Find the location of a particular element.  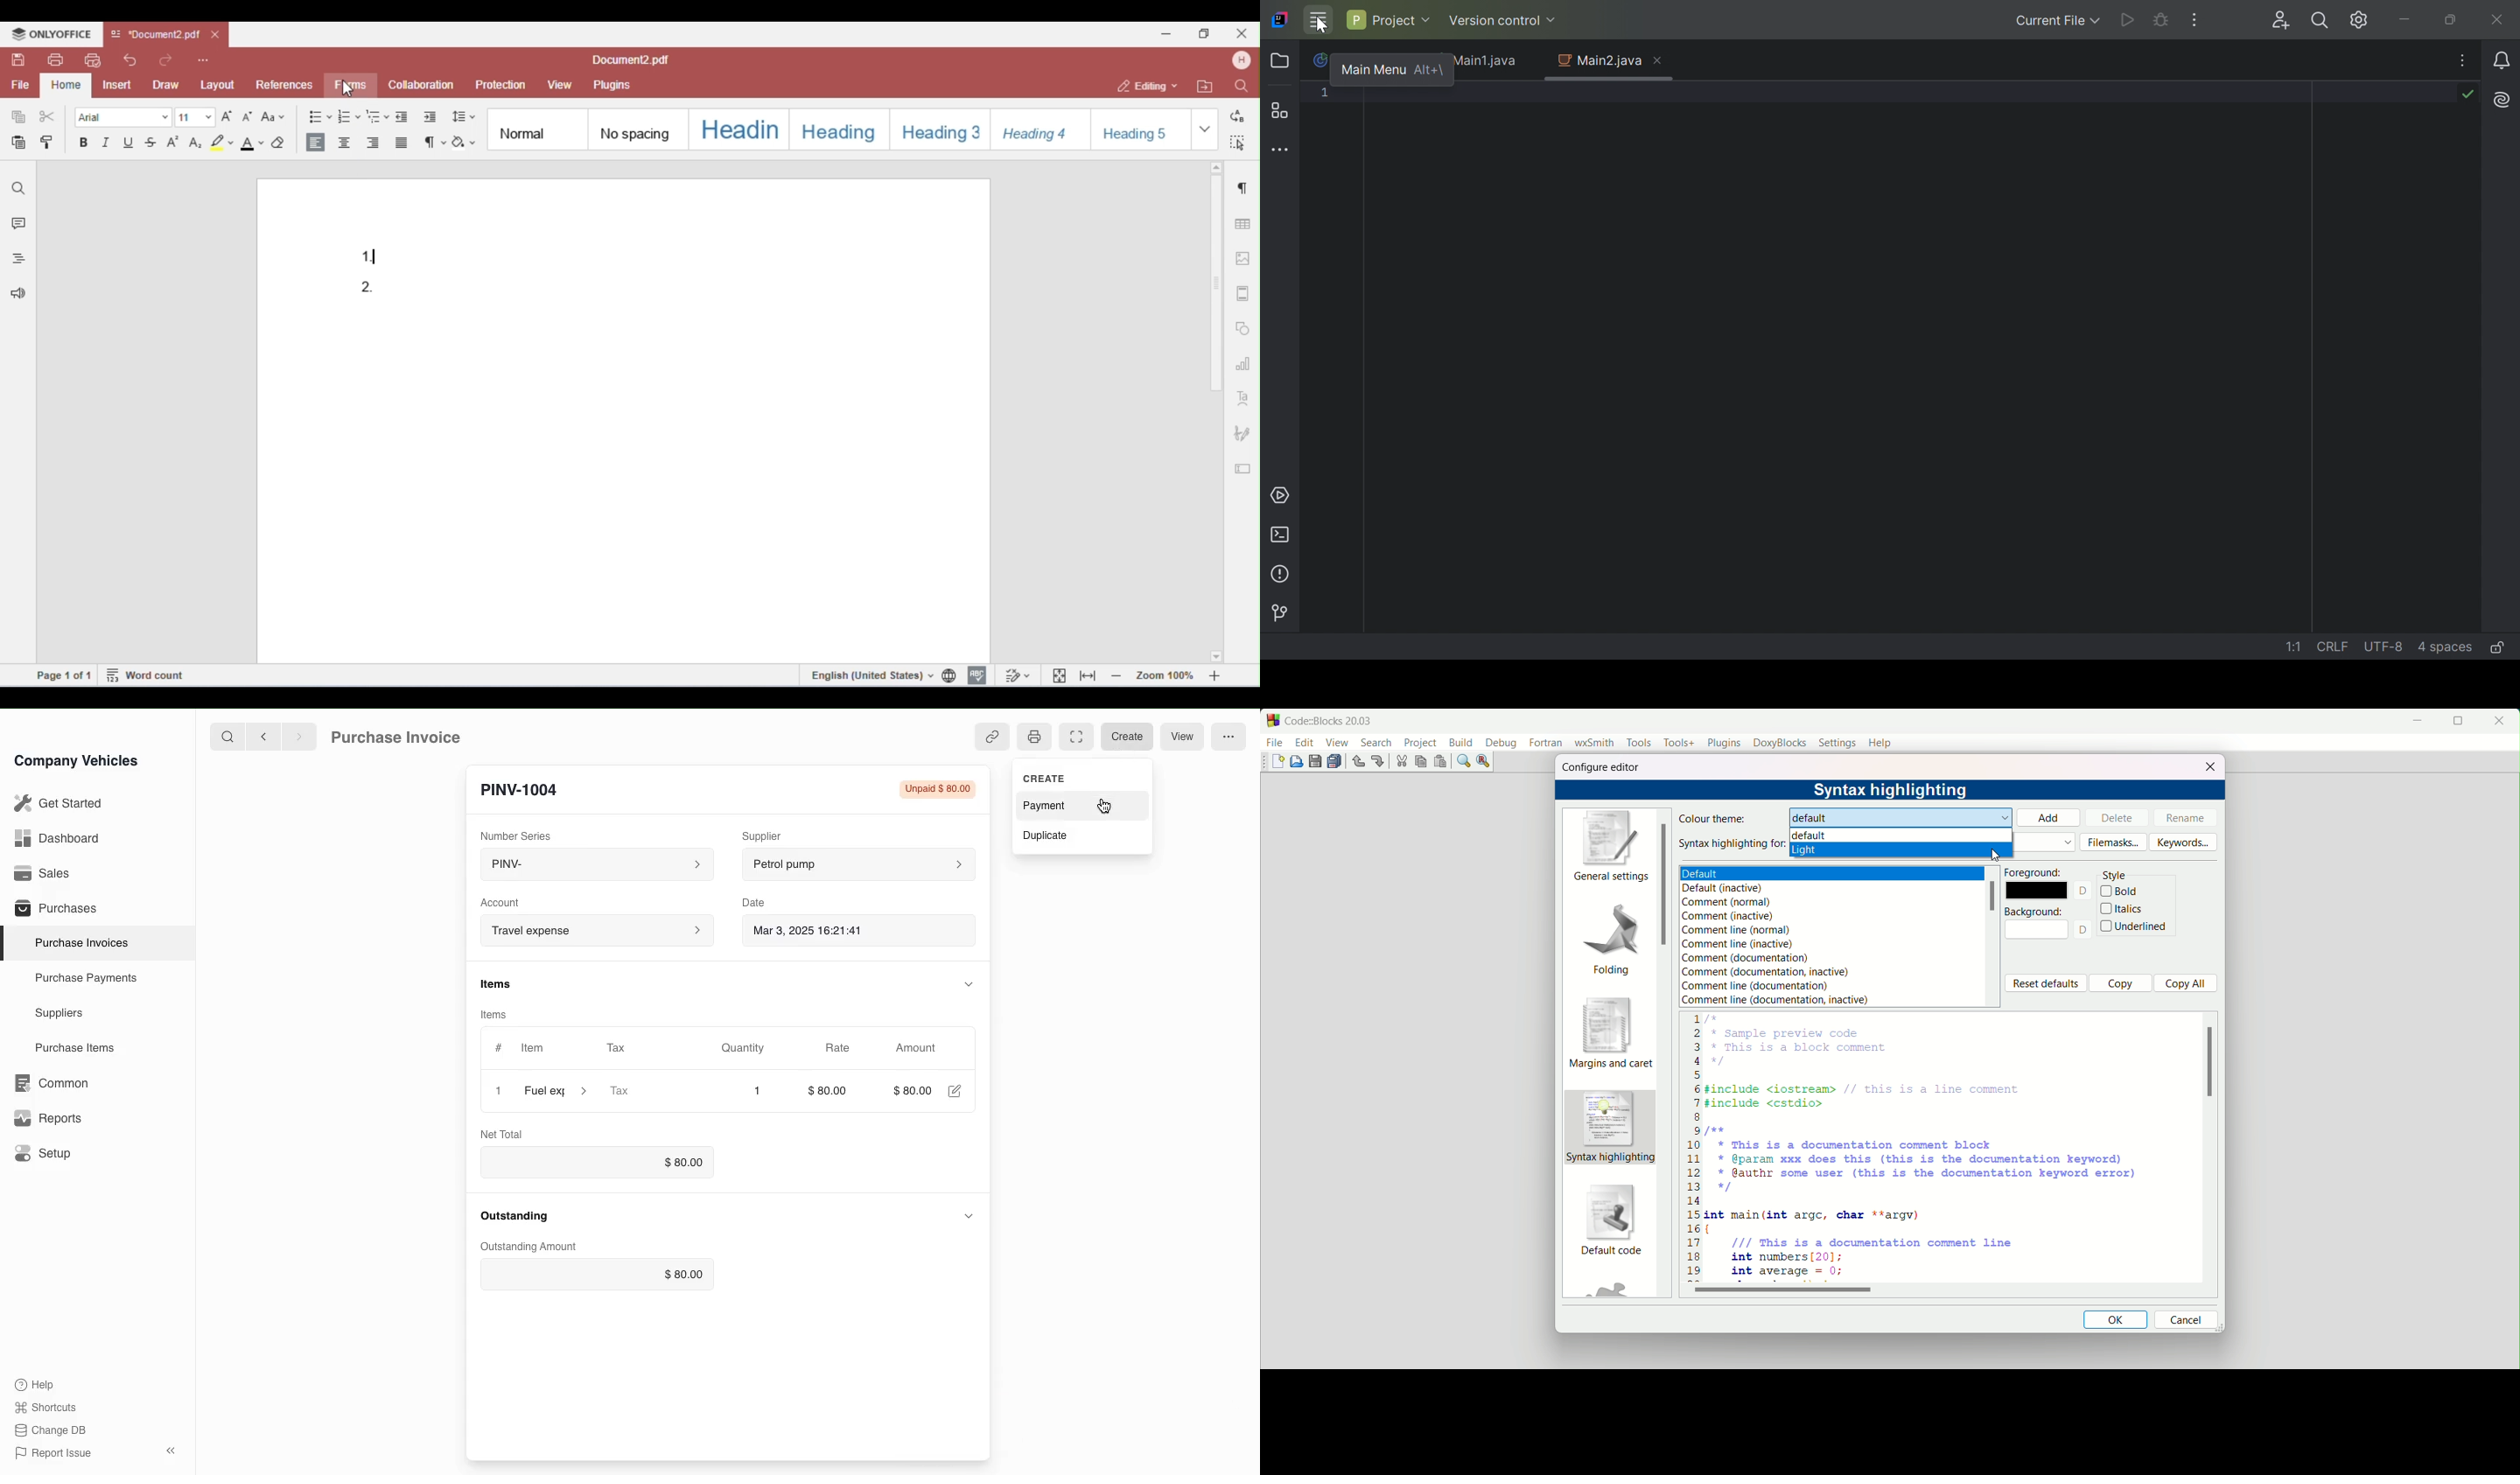

Mar 3, 2025 16:21:41 is located at coordinates (842, 932).